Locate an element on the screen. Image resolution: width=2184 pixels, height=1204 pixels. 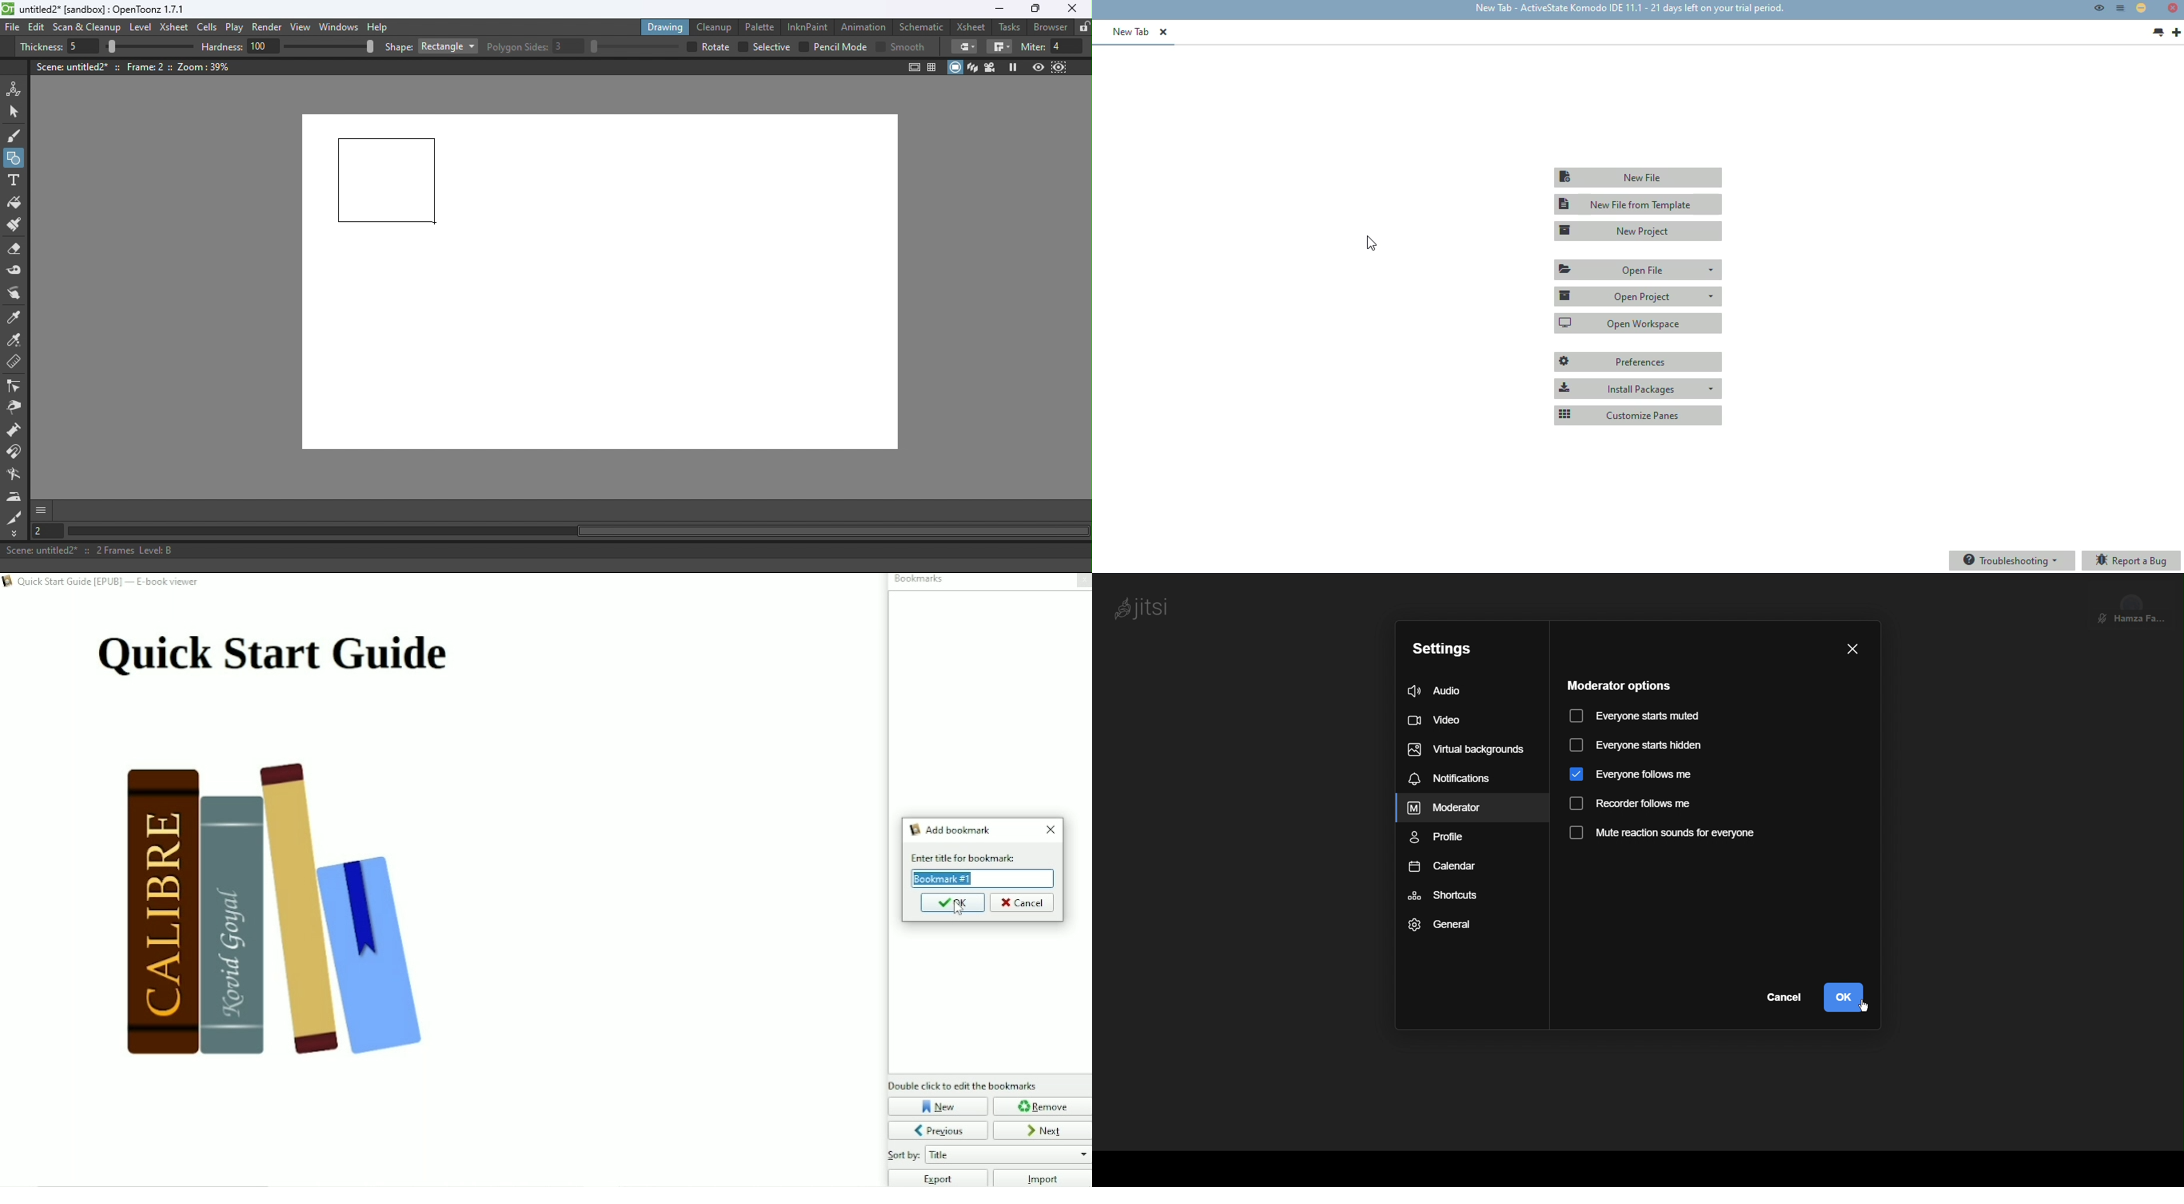
Close is located at coordinates (1050, 830).